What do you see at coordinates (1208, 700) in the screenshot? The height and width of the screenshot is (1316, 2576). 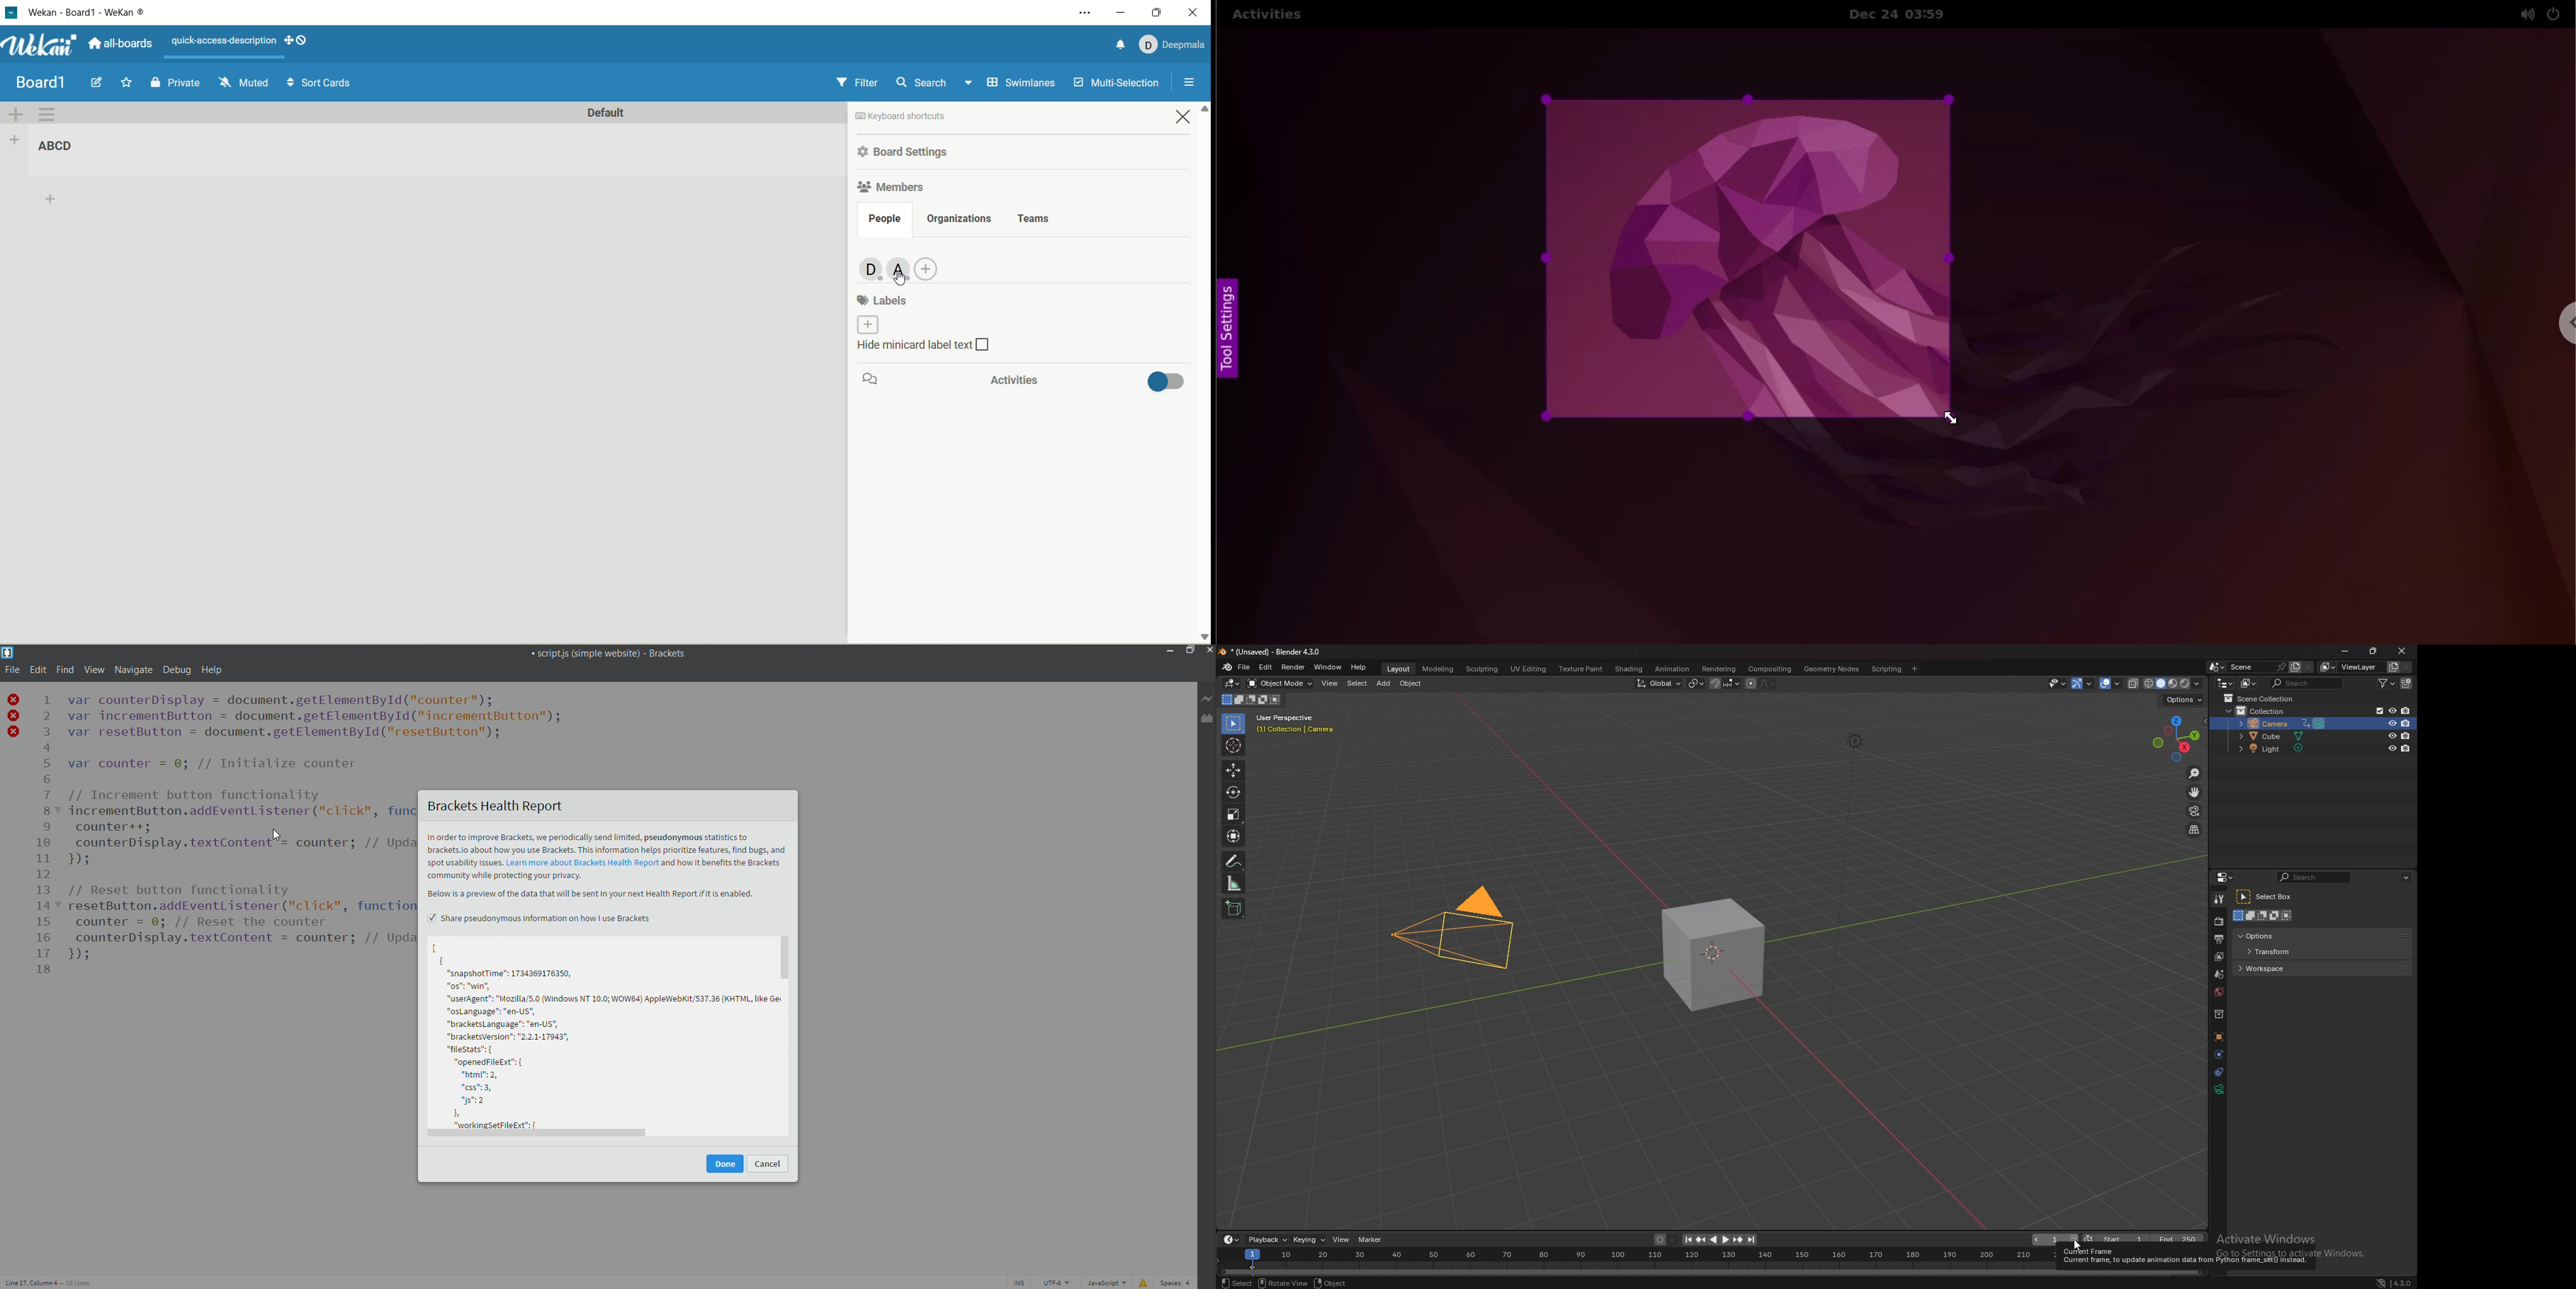 I see `live preview` at bounding box center [1208, 700].